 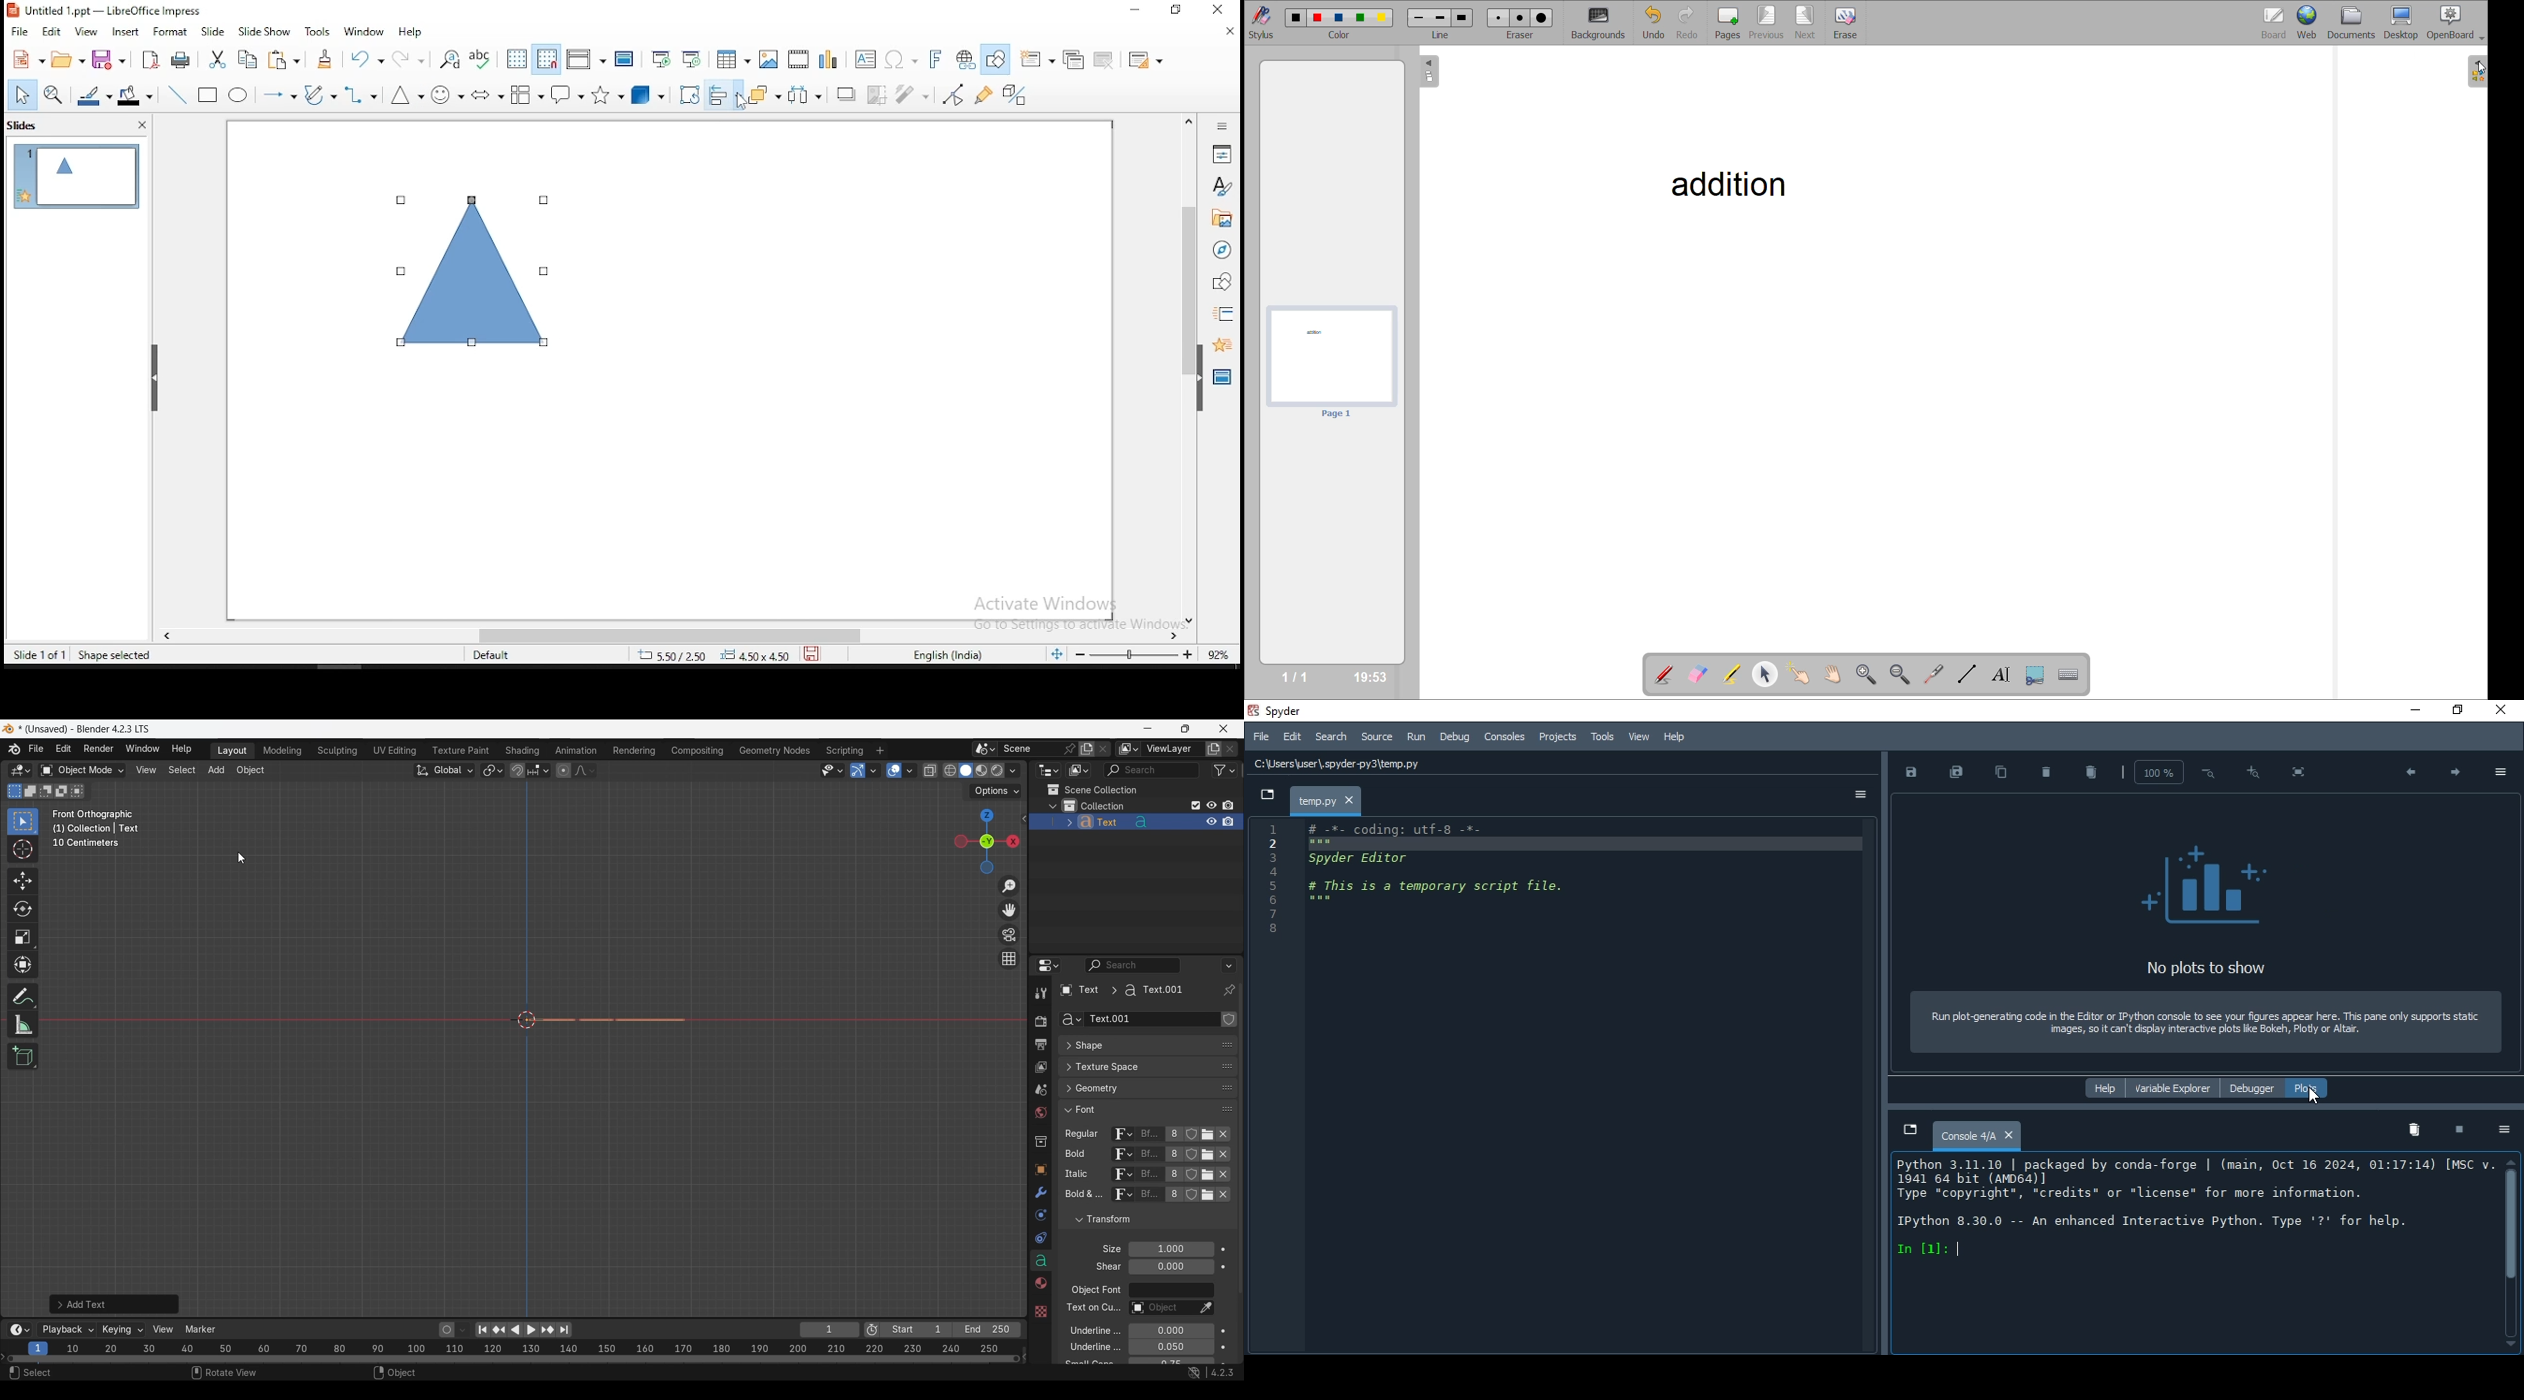 I want to click on underline, so click(x=1085, y=1349).